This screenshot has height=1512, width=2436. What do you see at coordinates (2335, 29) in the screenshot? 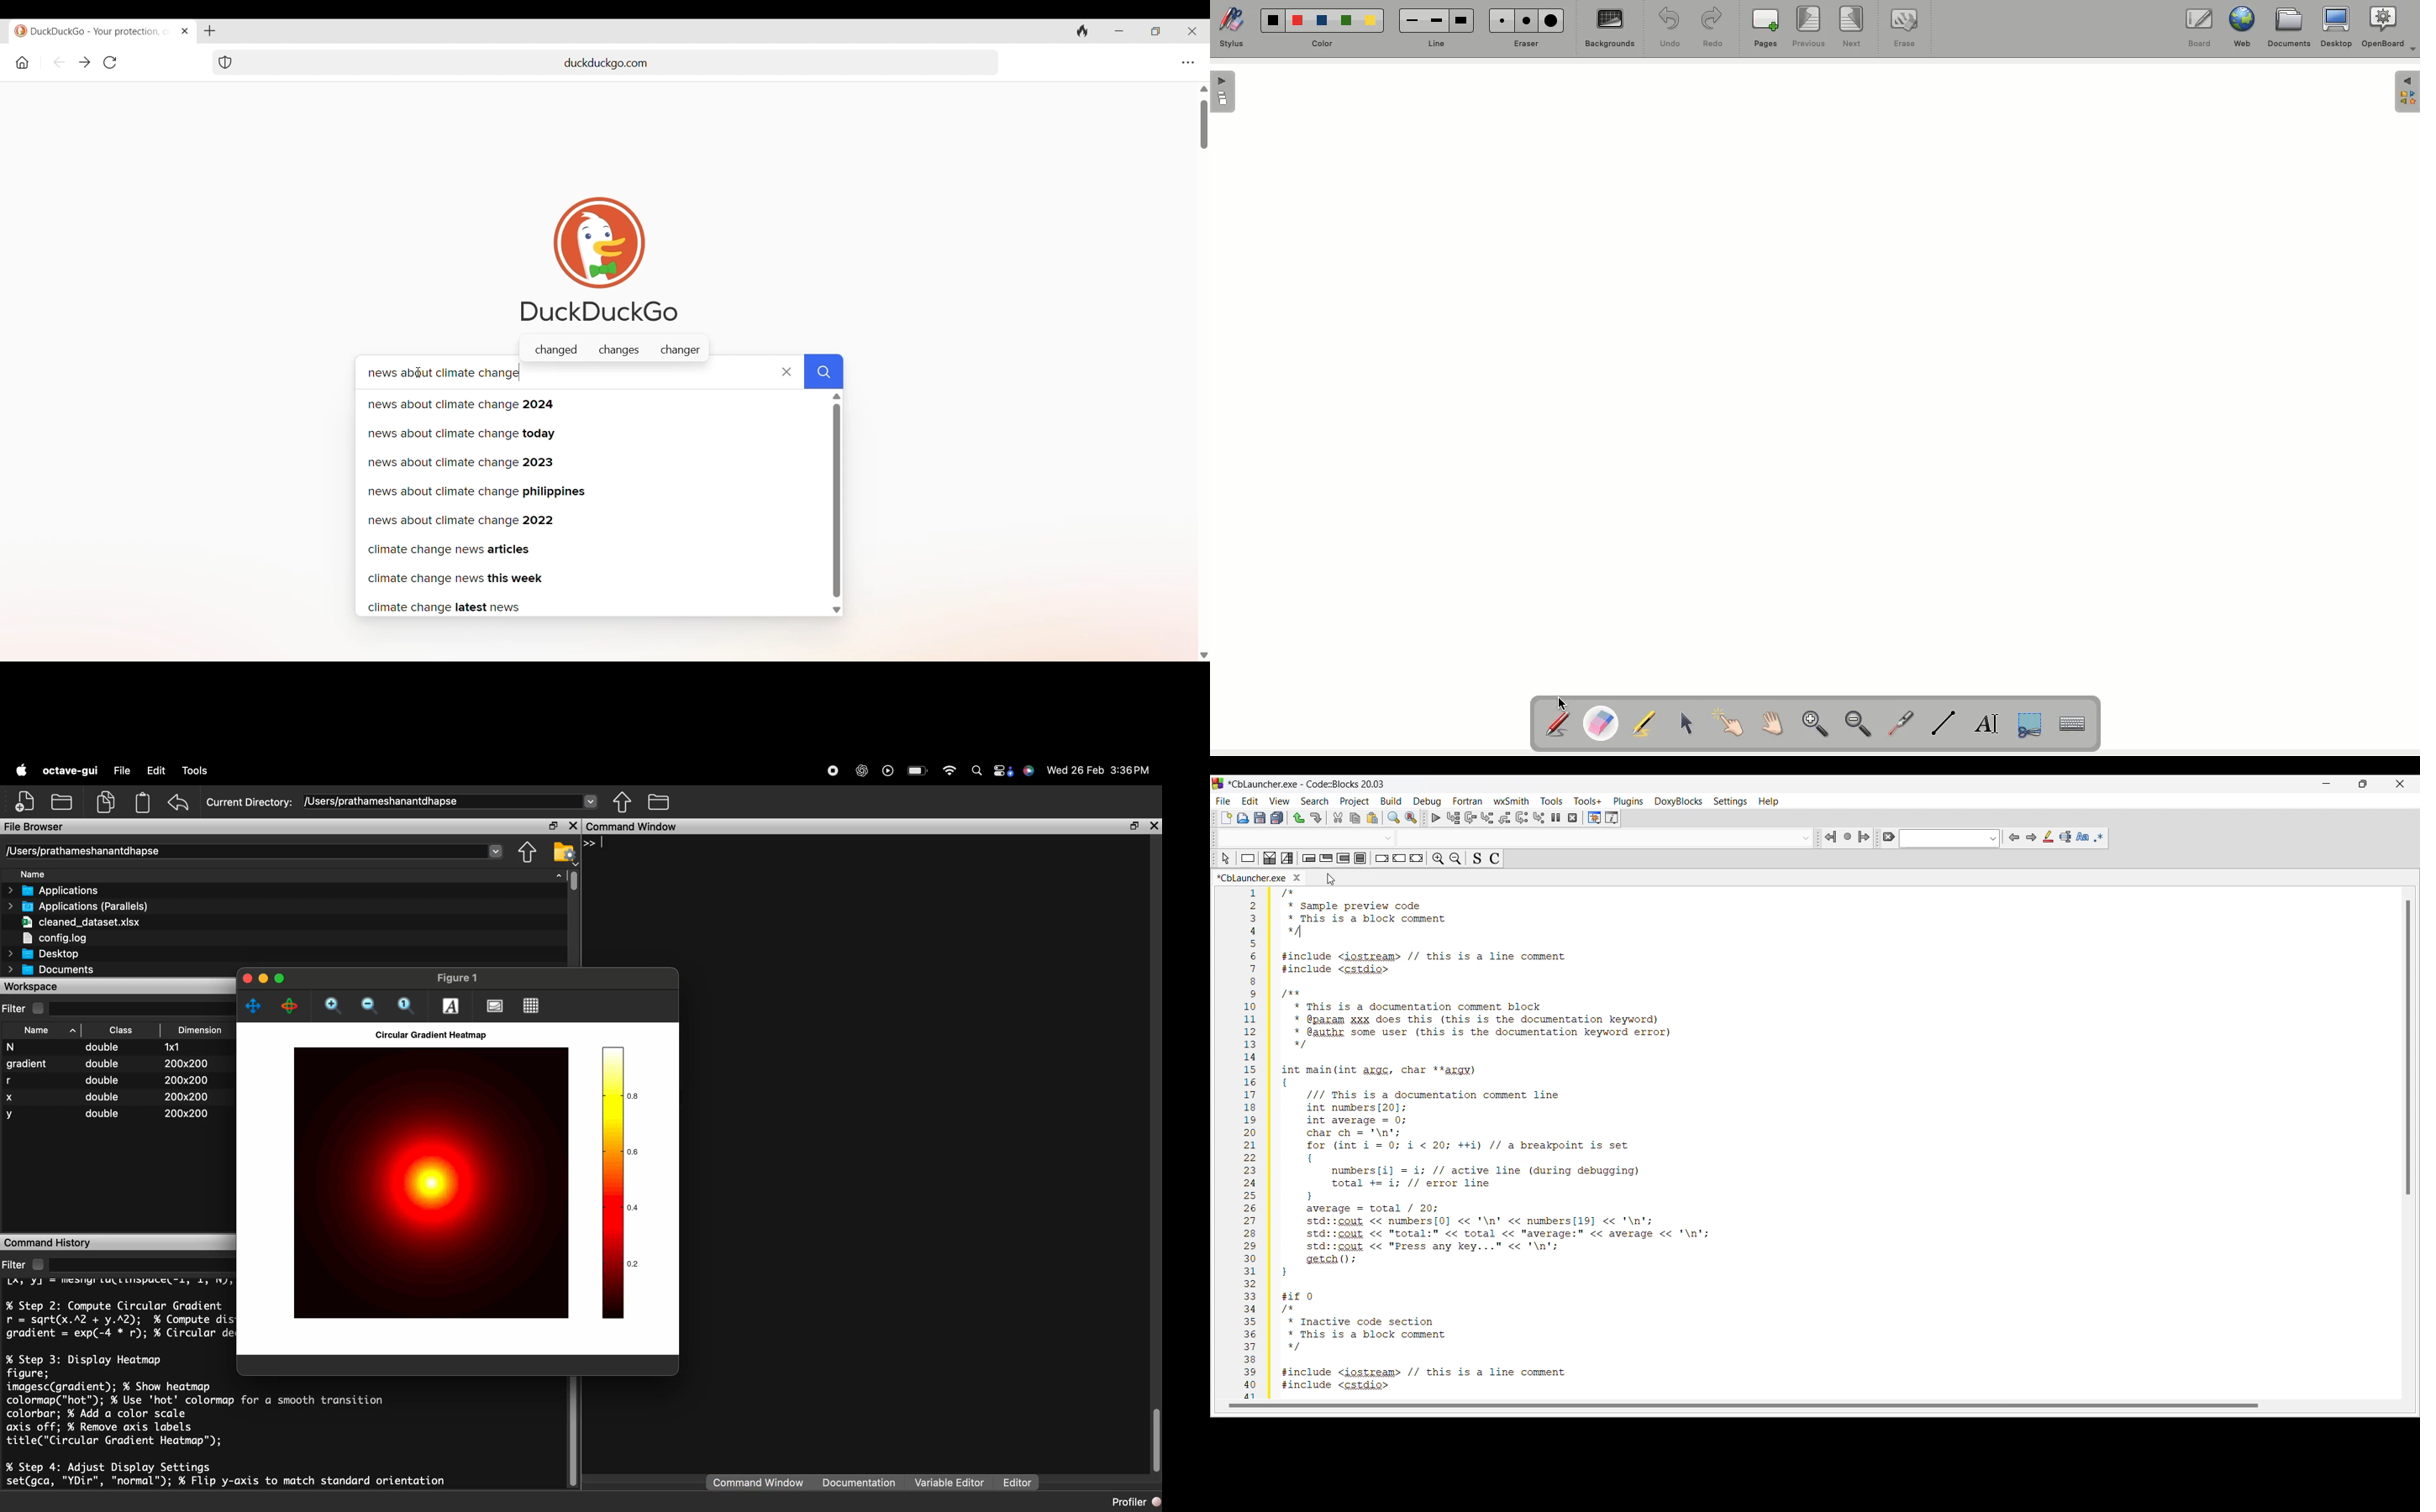
I see `Desktop` at bounding box center [2335, 29].